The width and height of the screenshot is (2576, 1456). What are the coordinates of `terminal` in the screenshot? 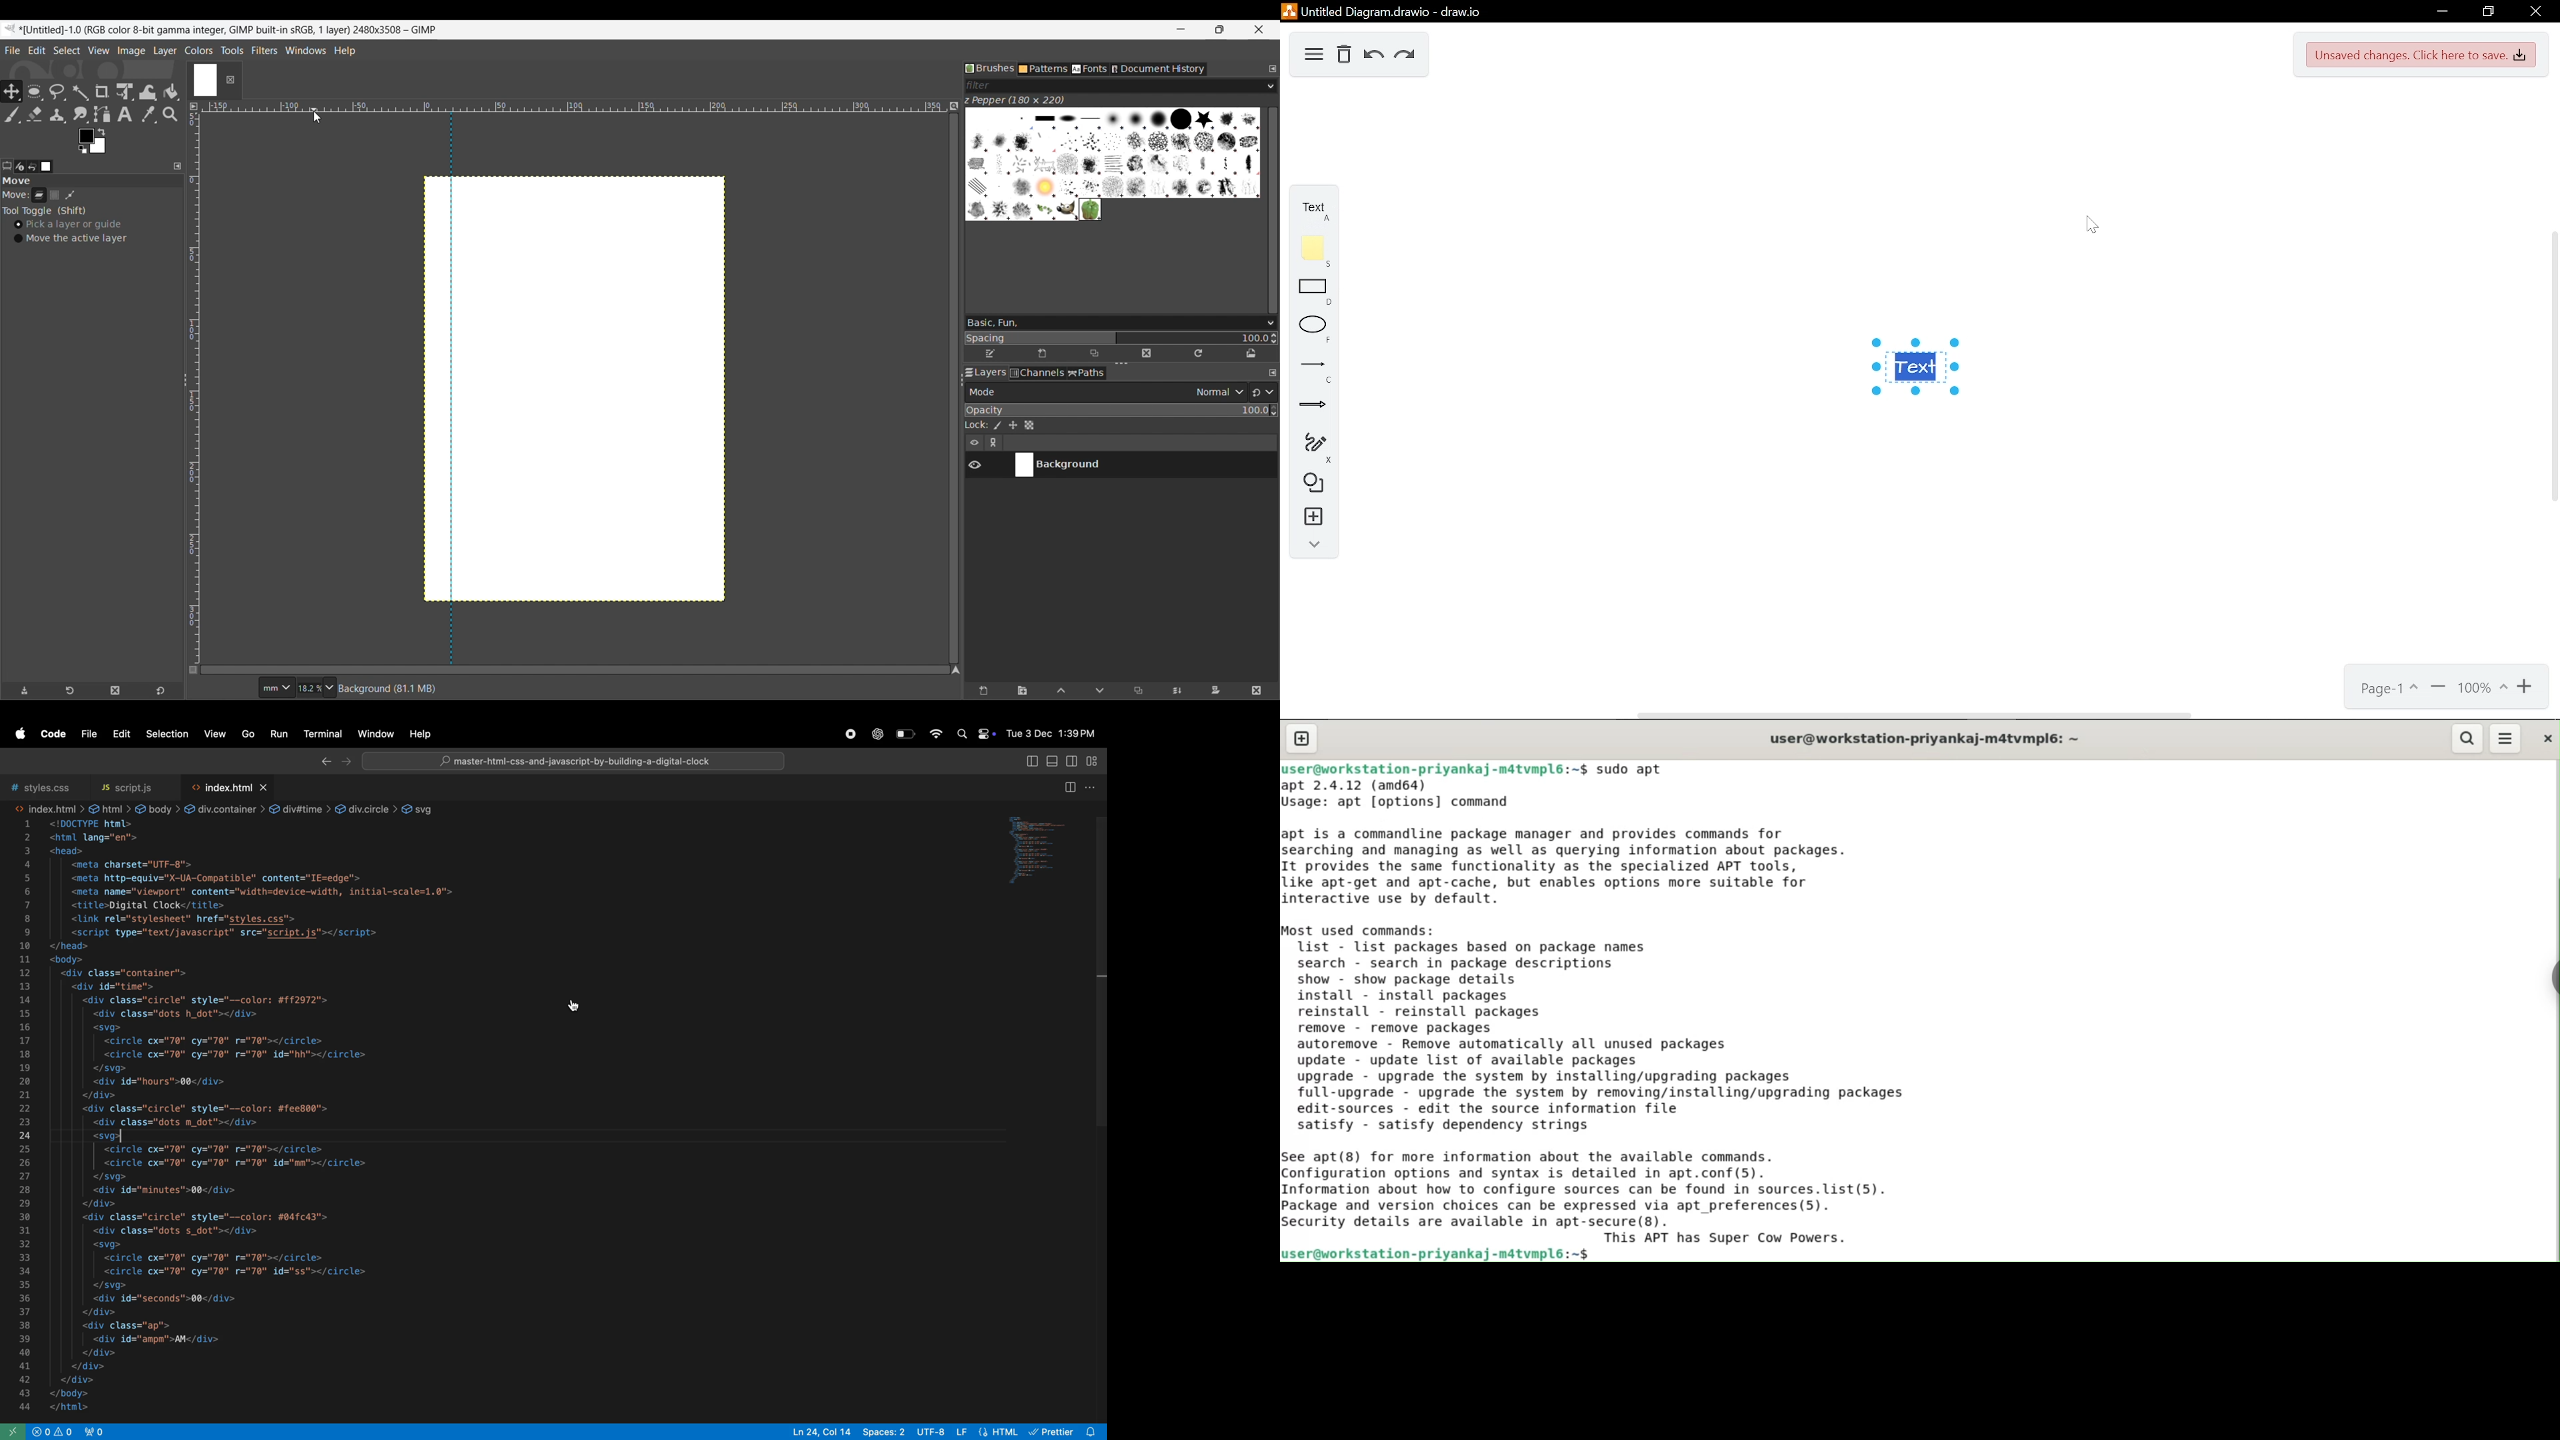 It's located at (321, 734).